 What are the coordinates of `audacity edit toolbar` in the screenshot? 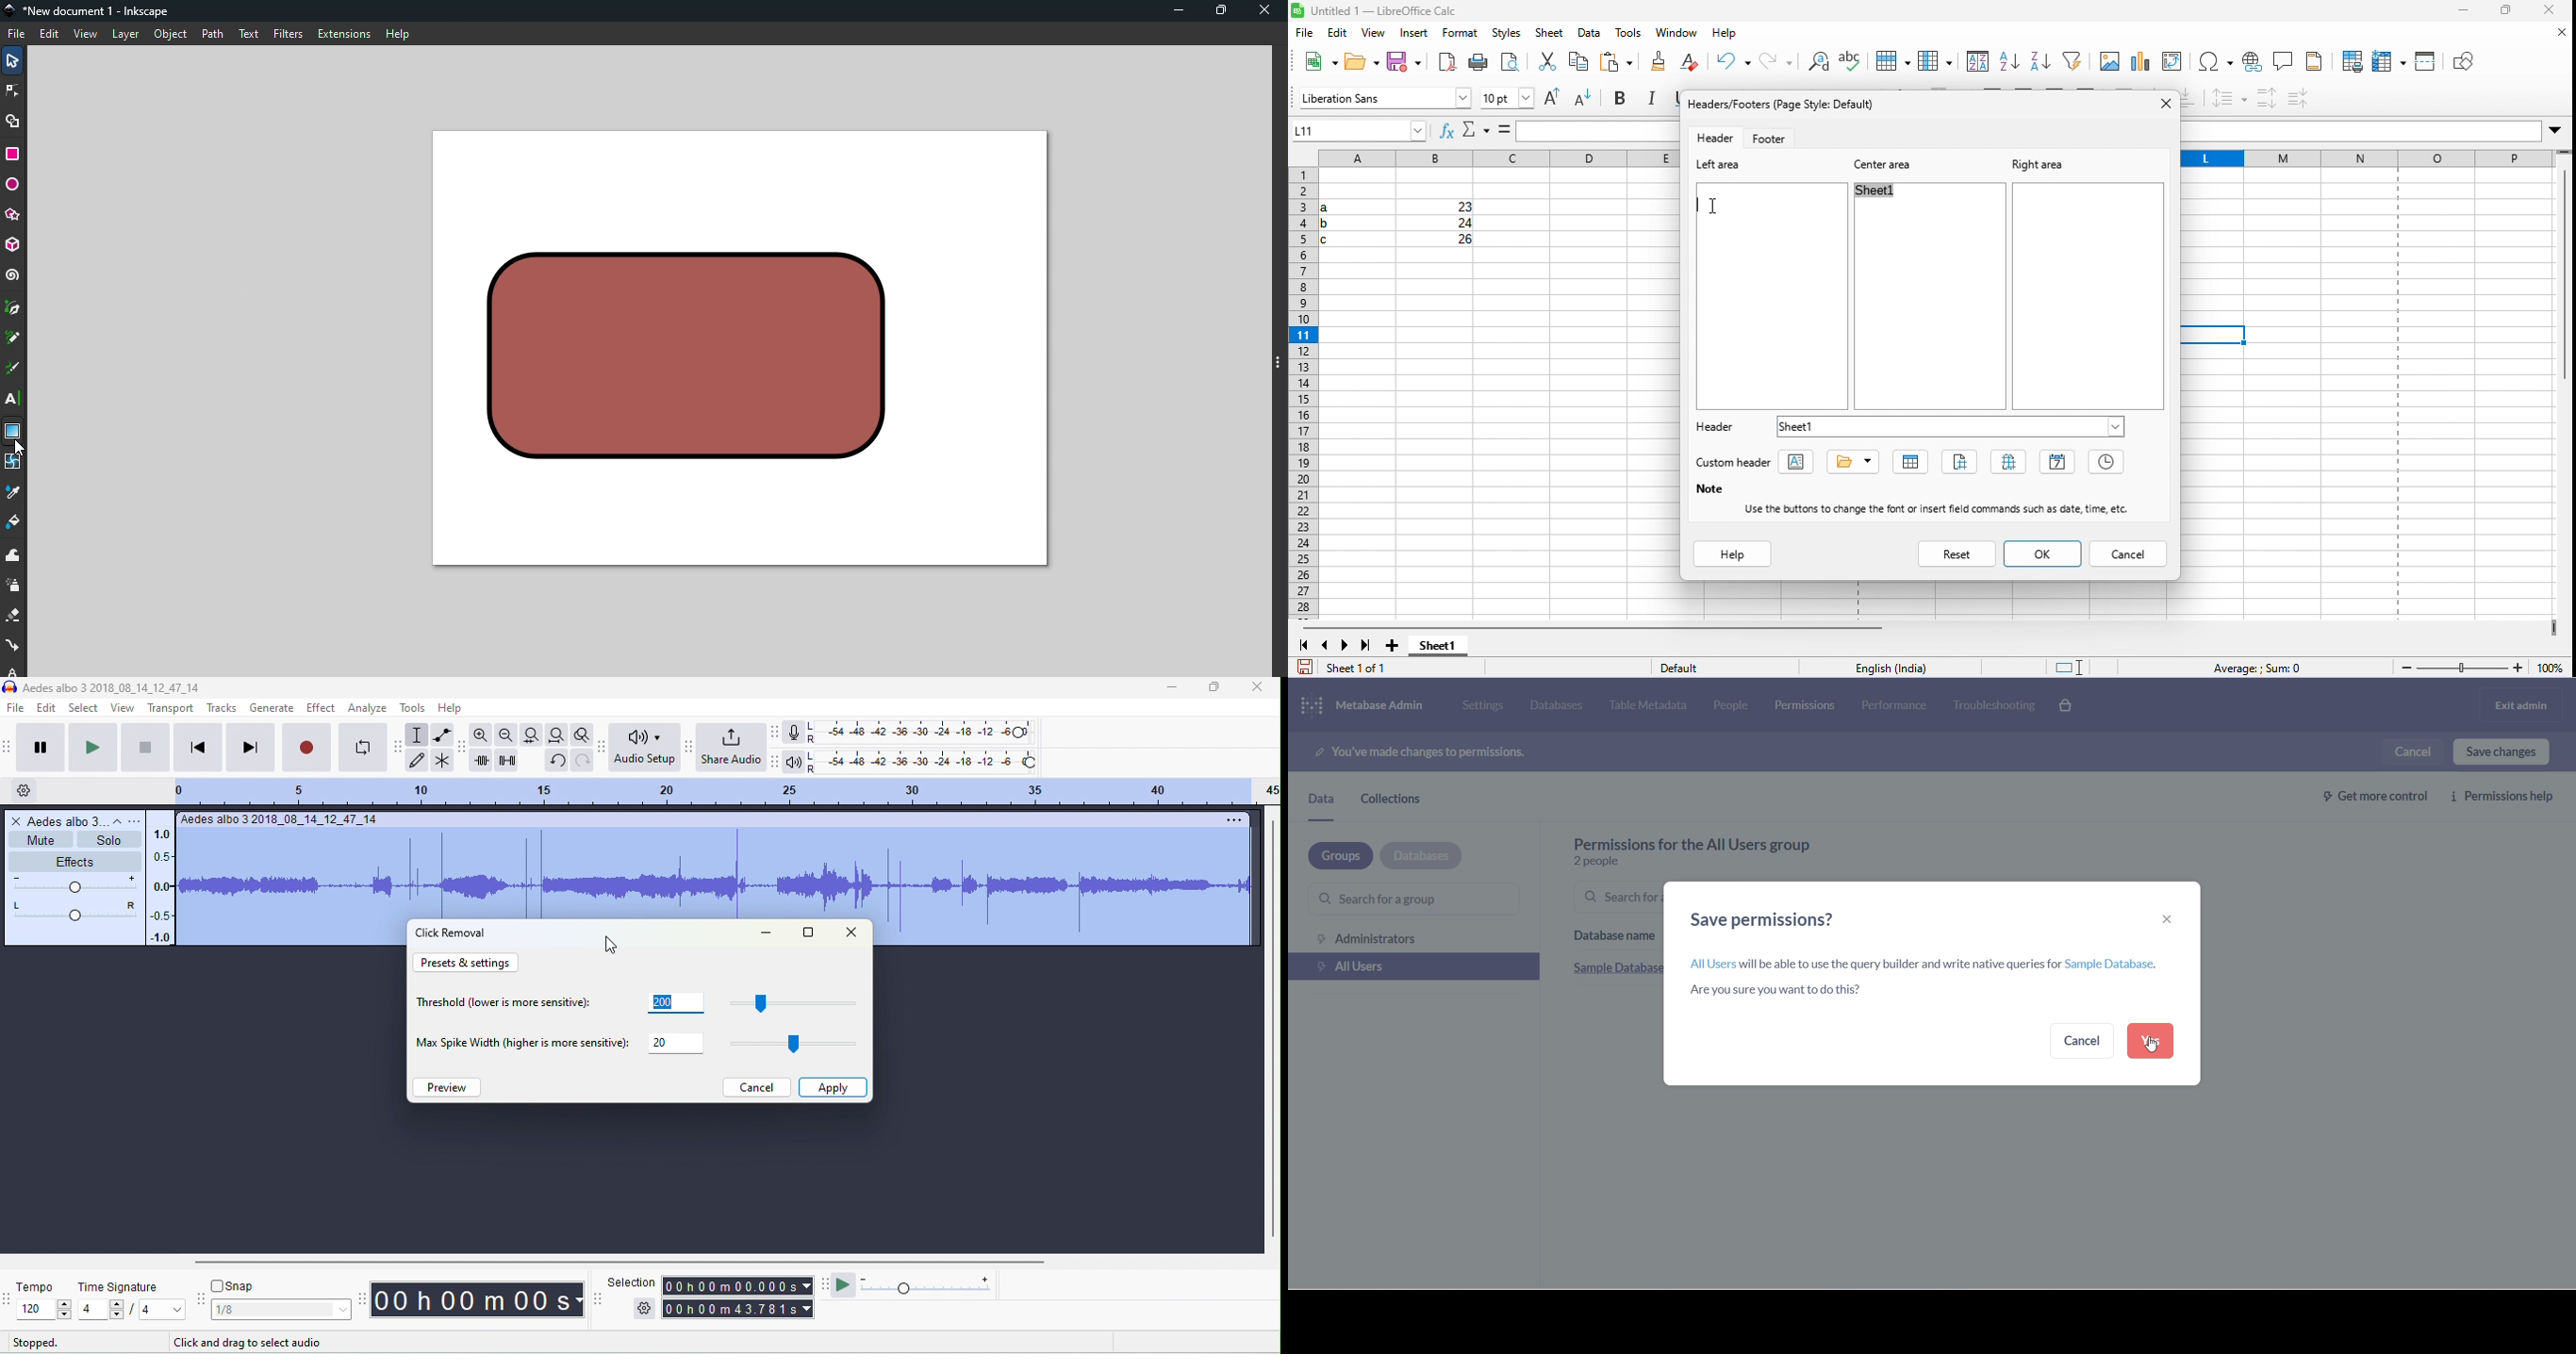 It's located at (464, 746).